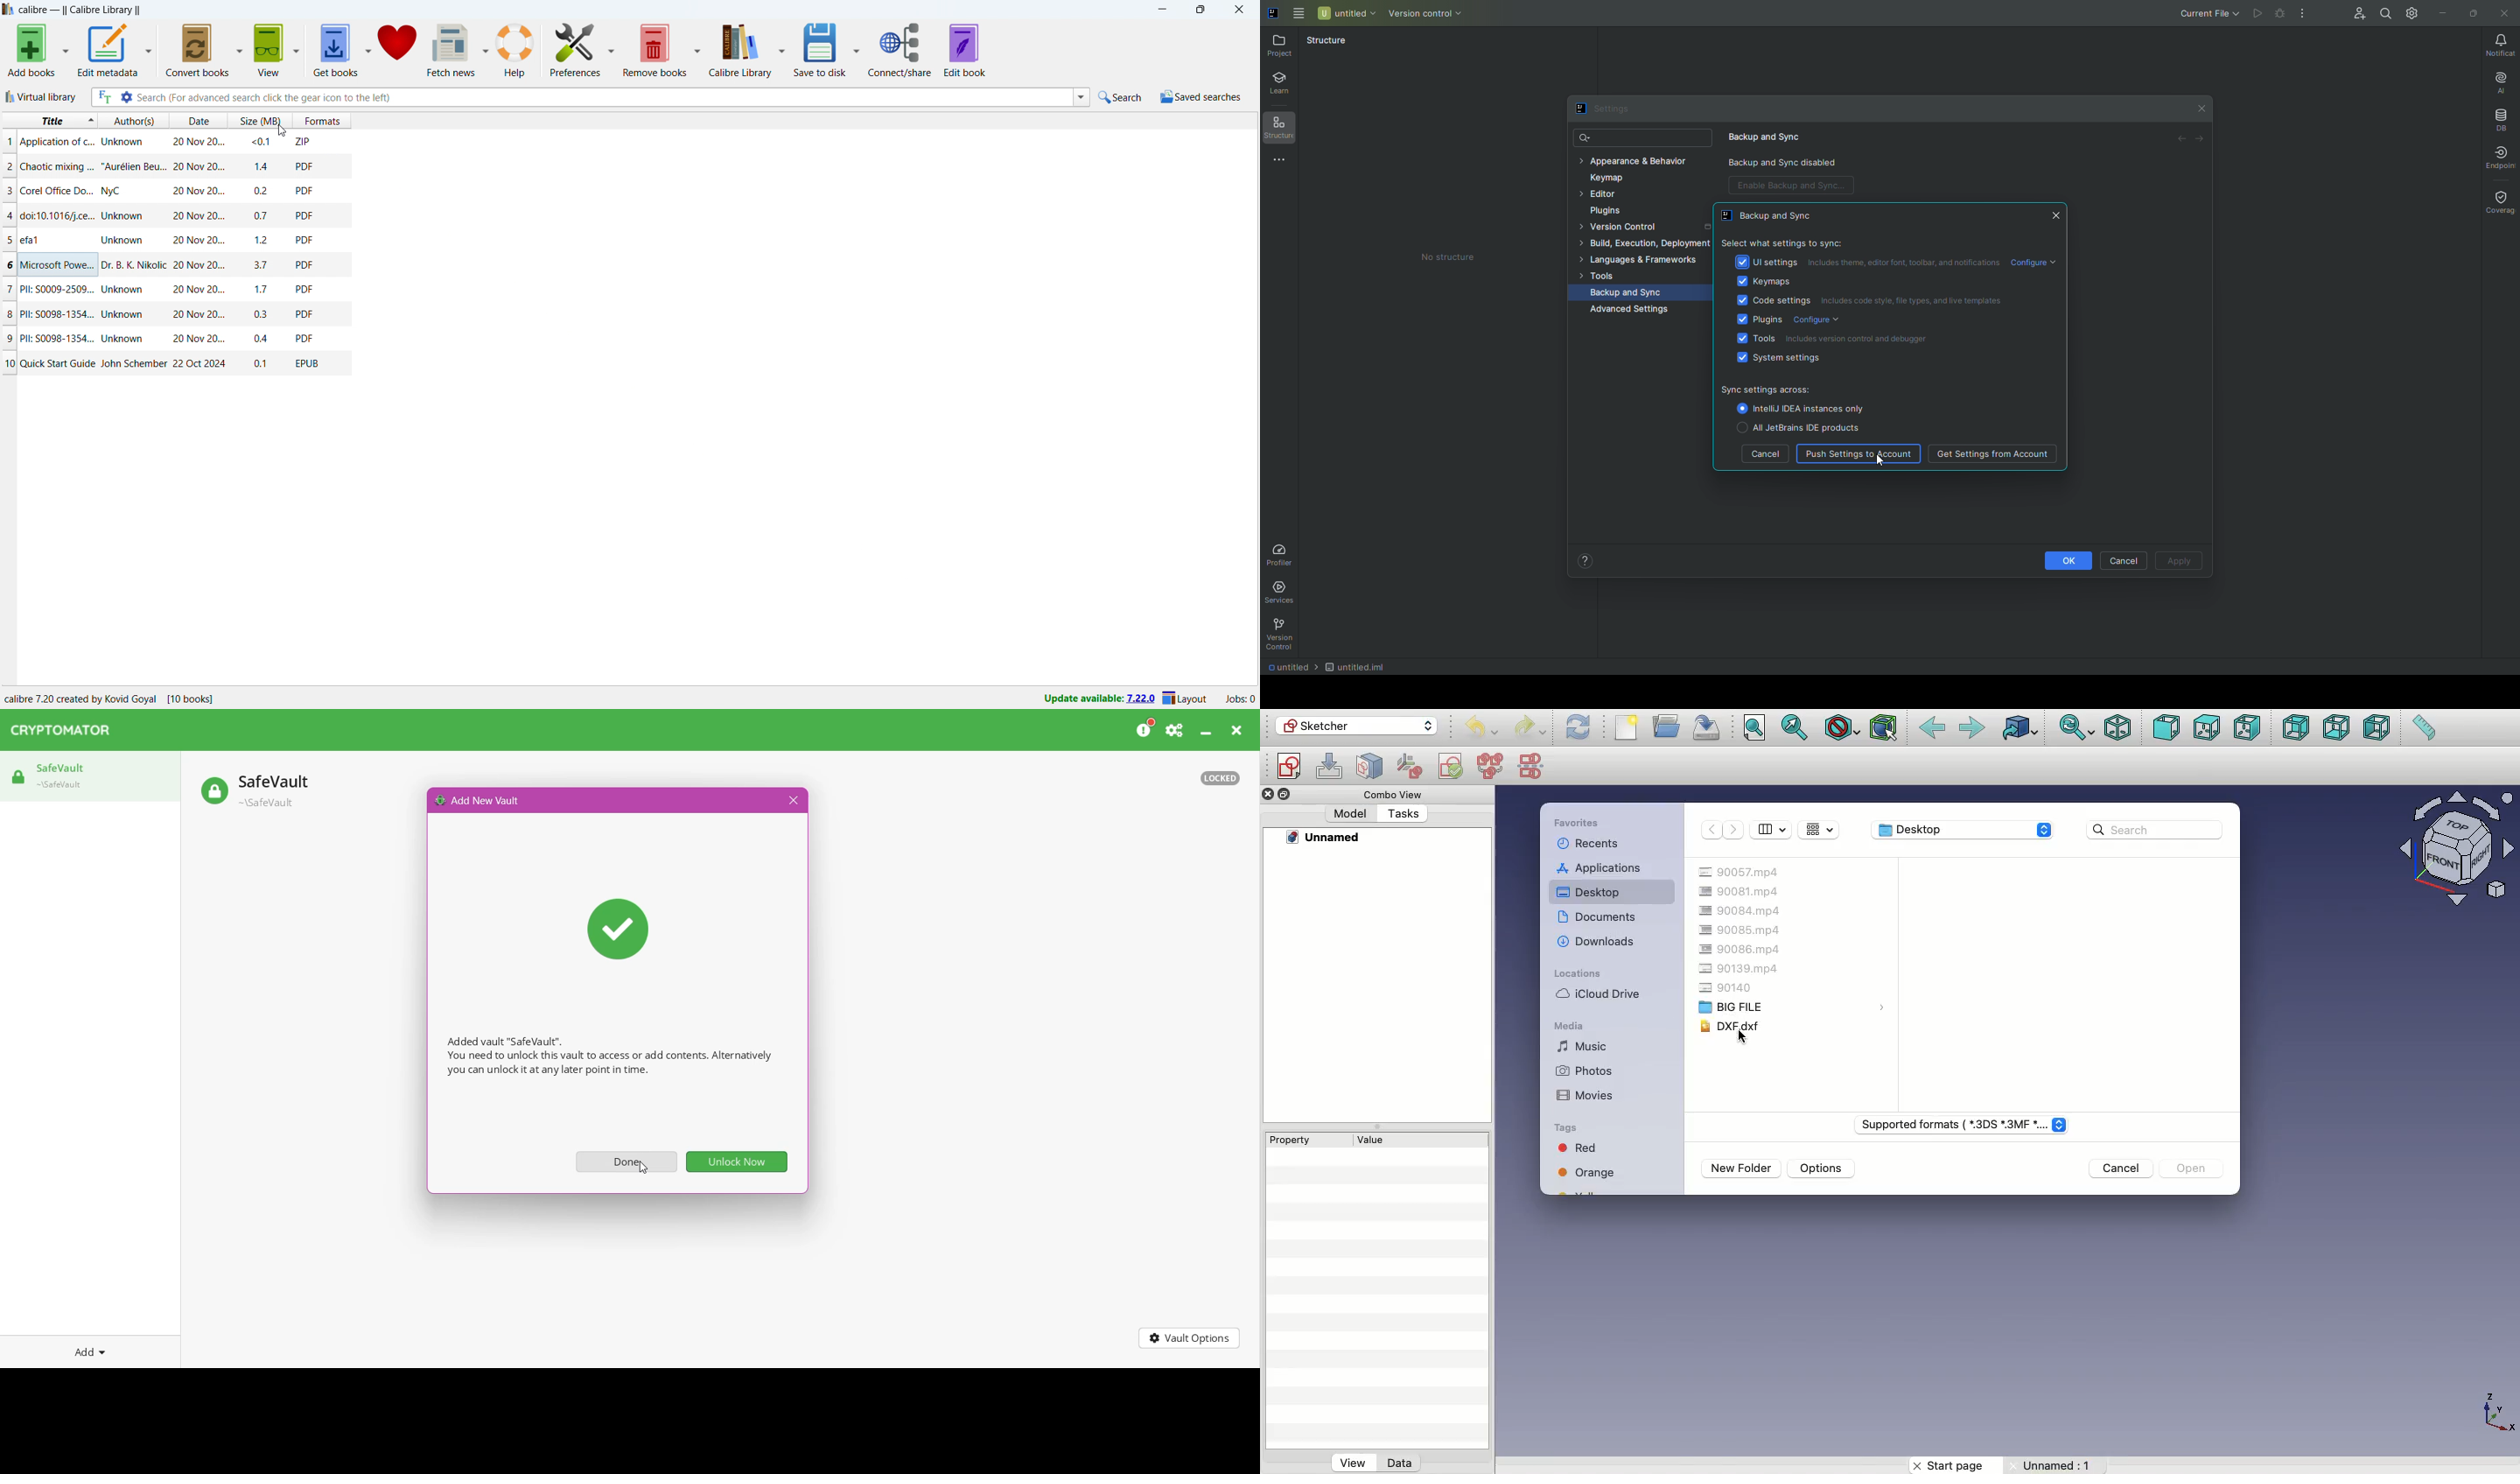 Image resolution: width=2520 pixels, height=1484 pixels. Describe the element at coordinates (1844, 729) in the screenshot. I see `Draw style` at that location.